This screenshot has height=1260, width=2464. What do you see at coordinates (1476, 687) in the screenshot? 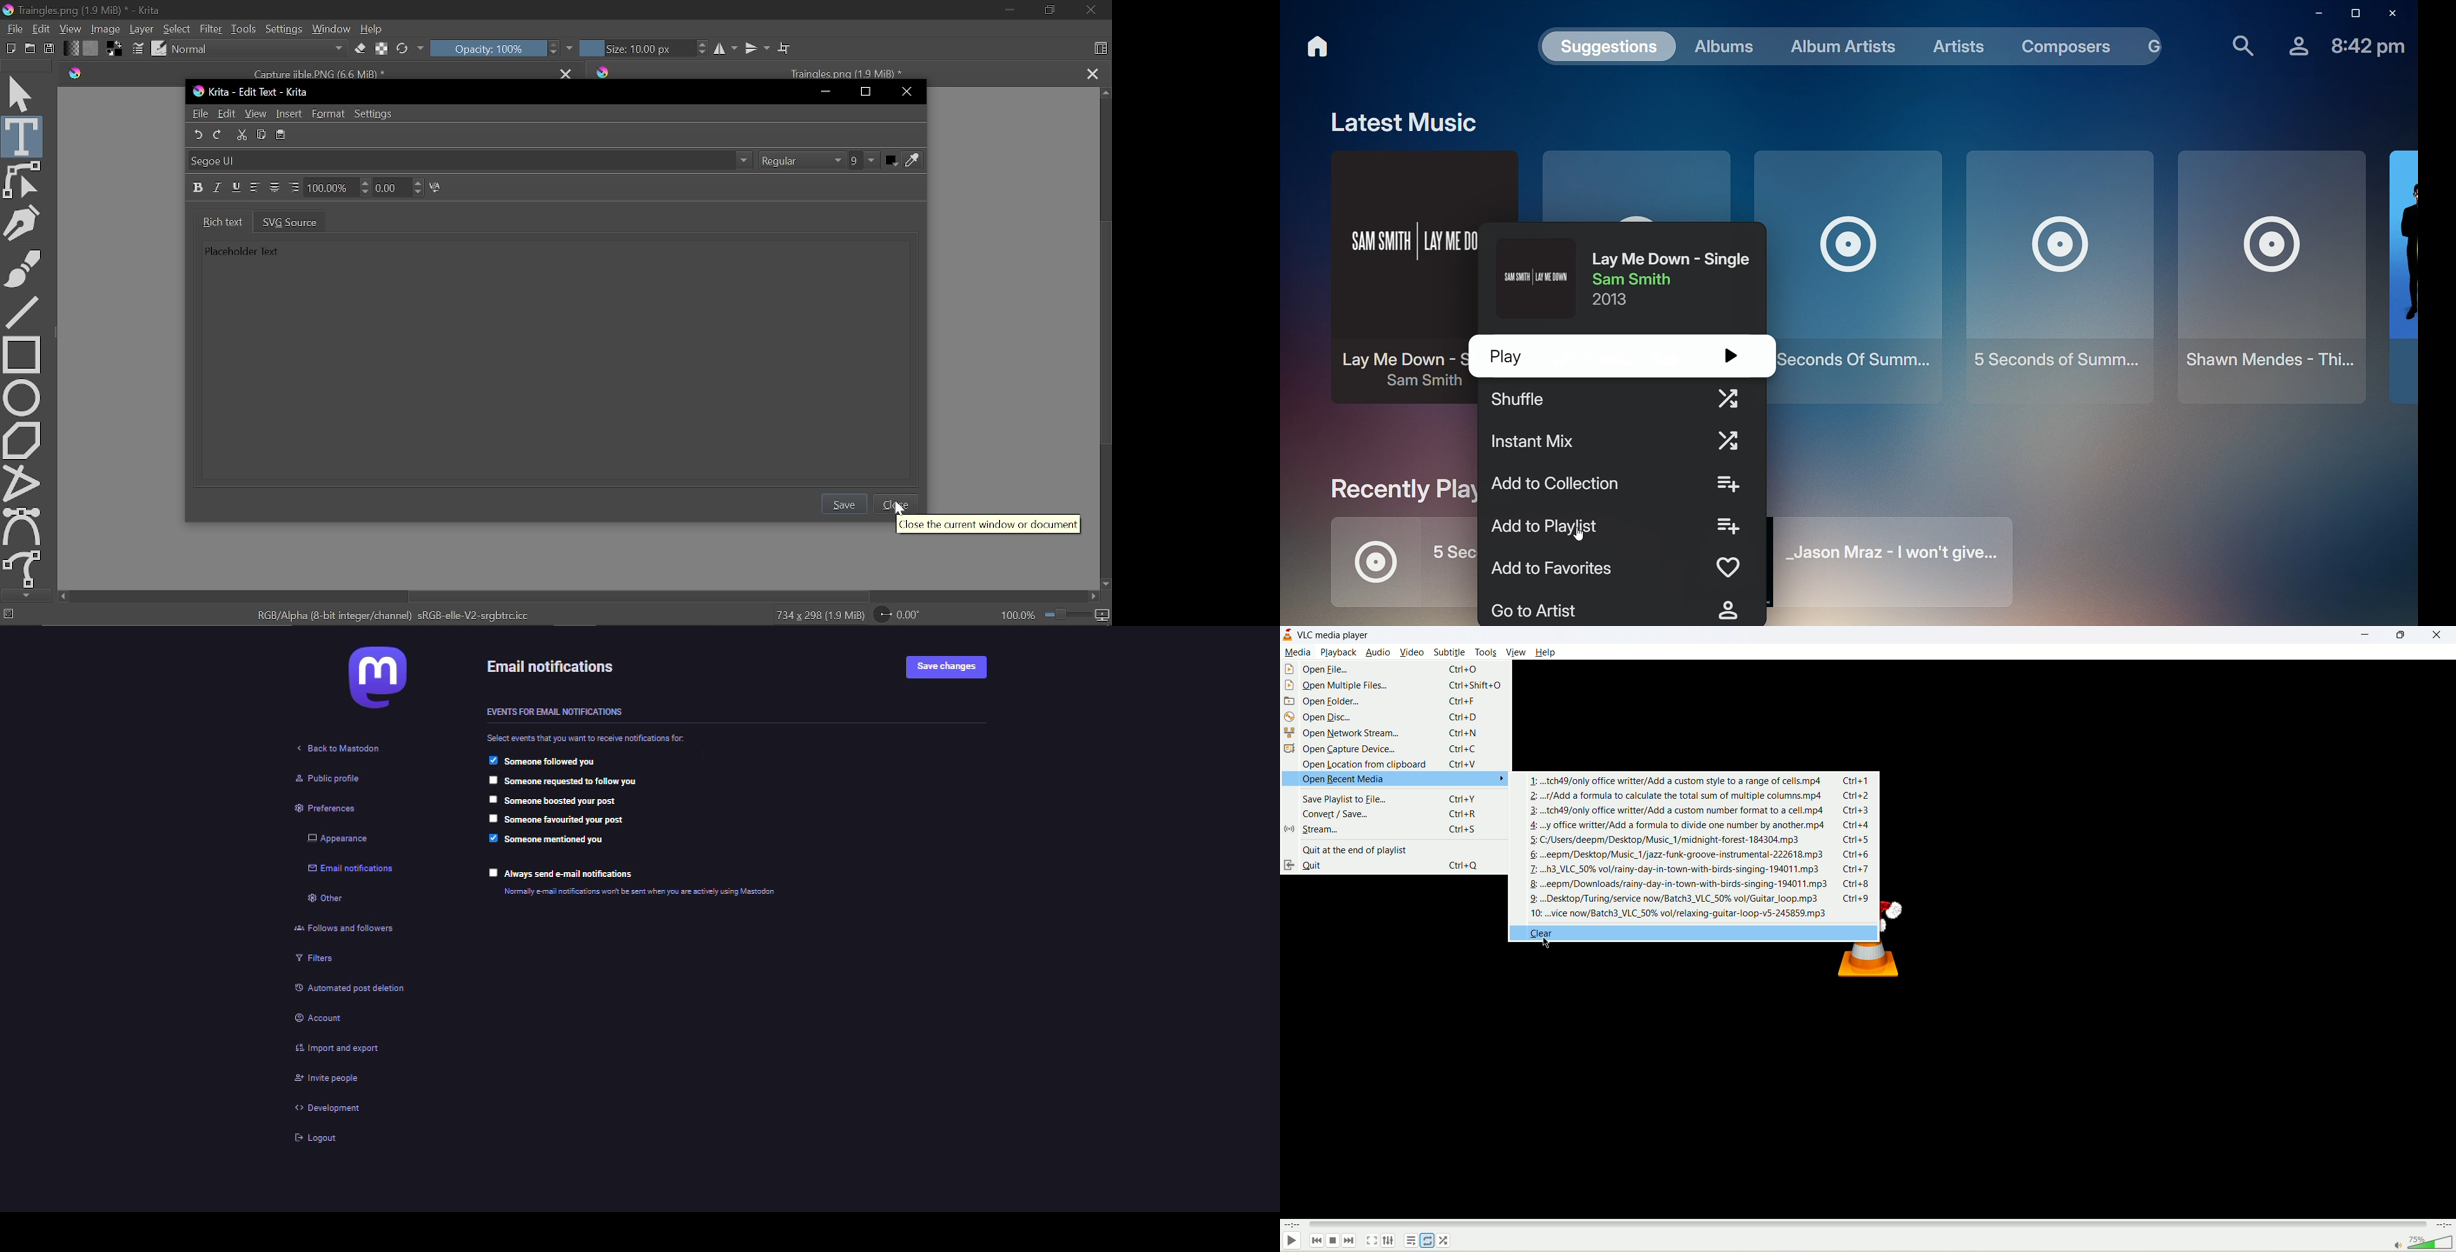
I see `ctrl+shift+O` at bounding box center [1476, 687].